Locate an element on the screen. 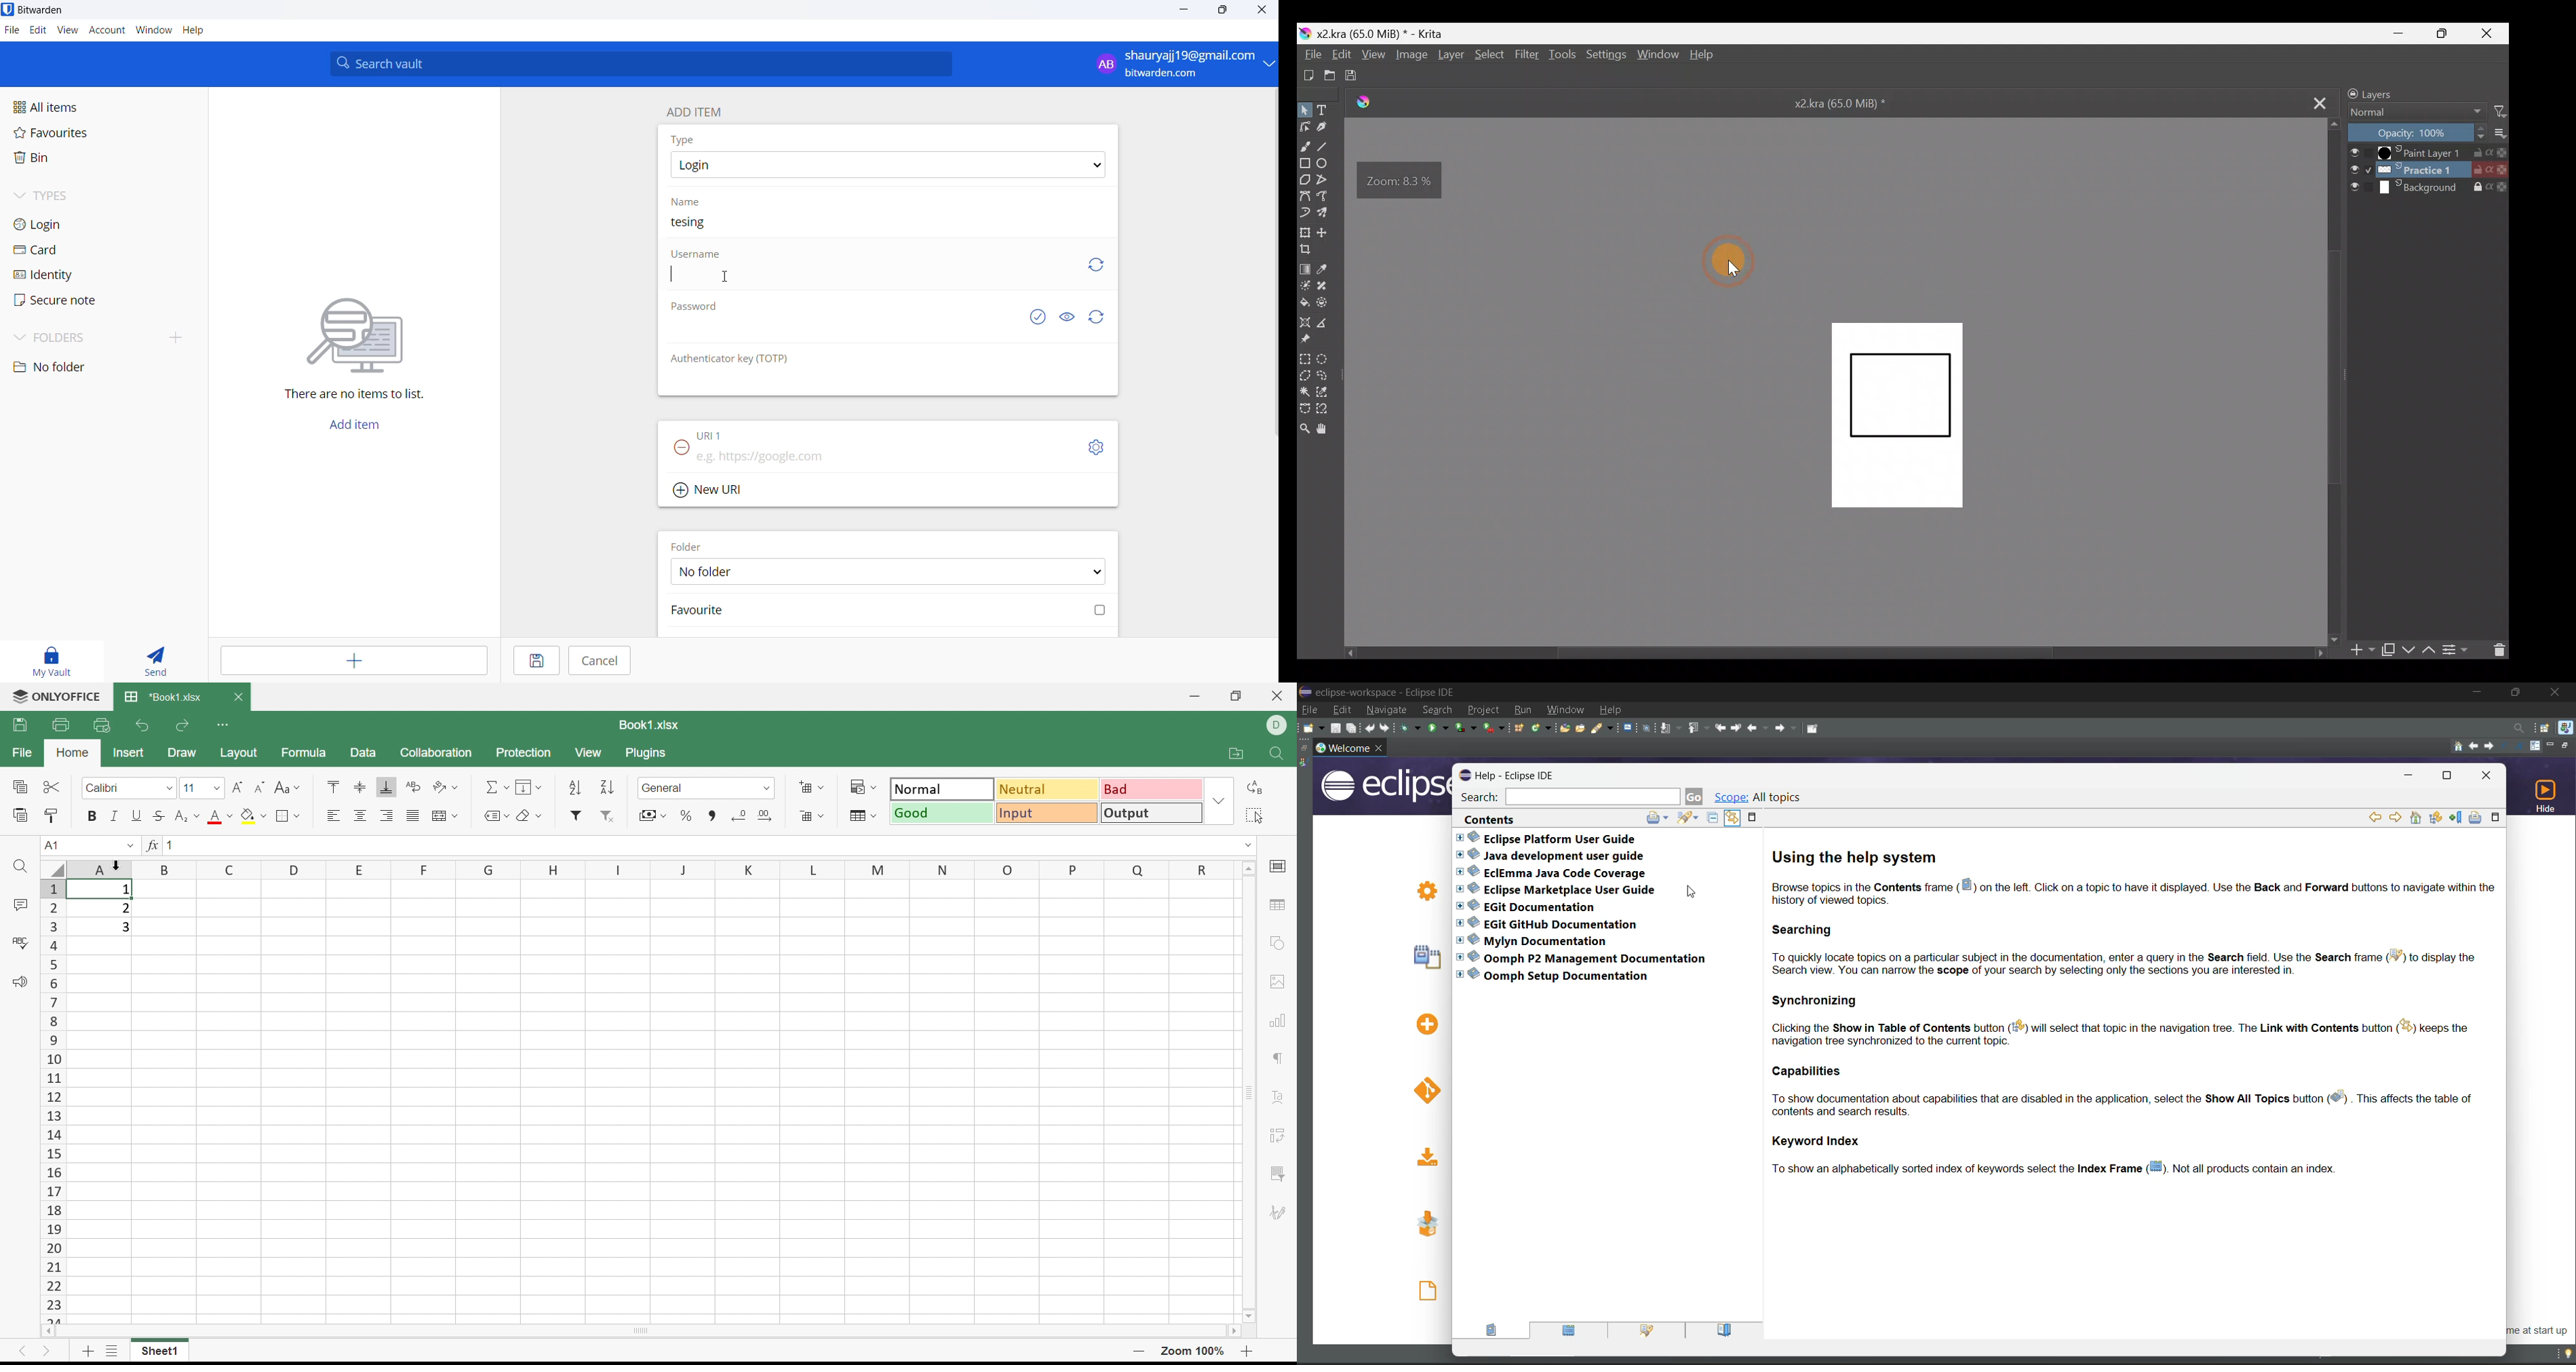 The image size is (2576, 1372). Layout is located at coordinates (239, 753).